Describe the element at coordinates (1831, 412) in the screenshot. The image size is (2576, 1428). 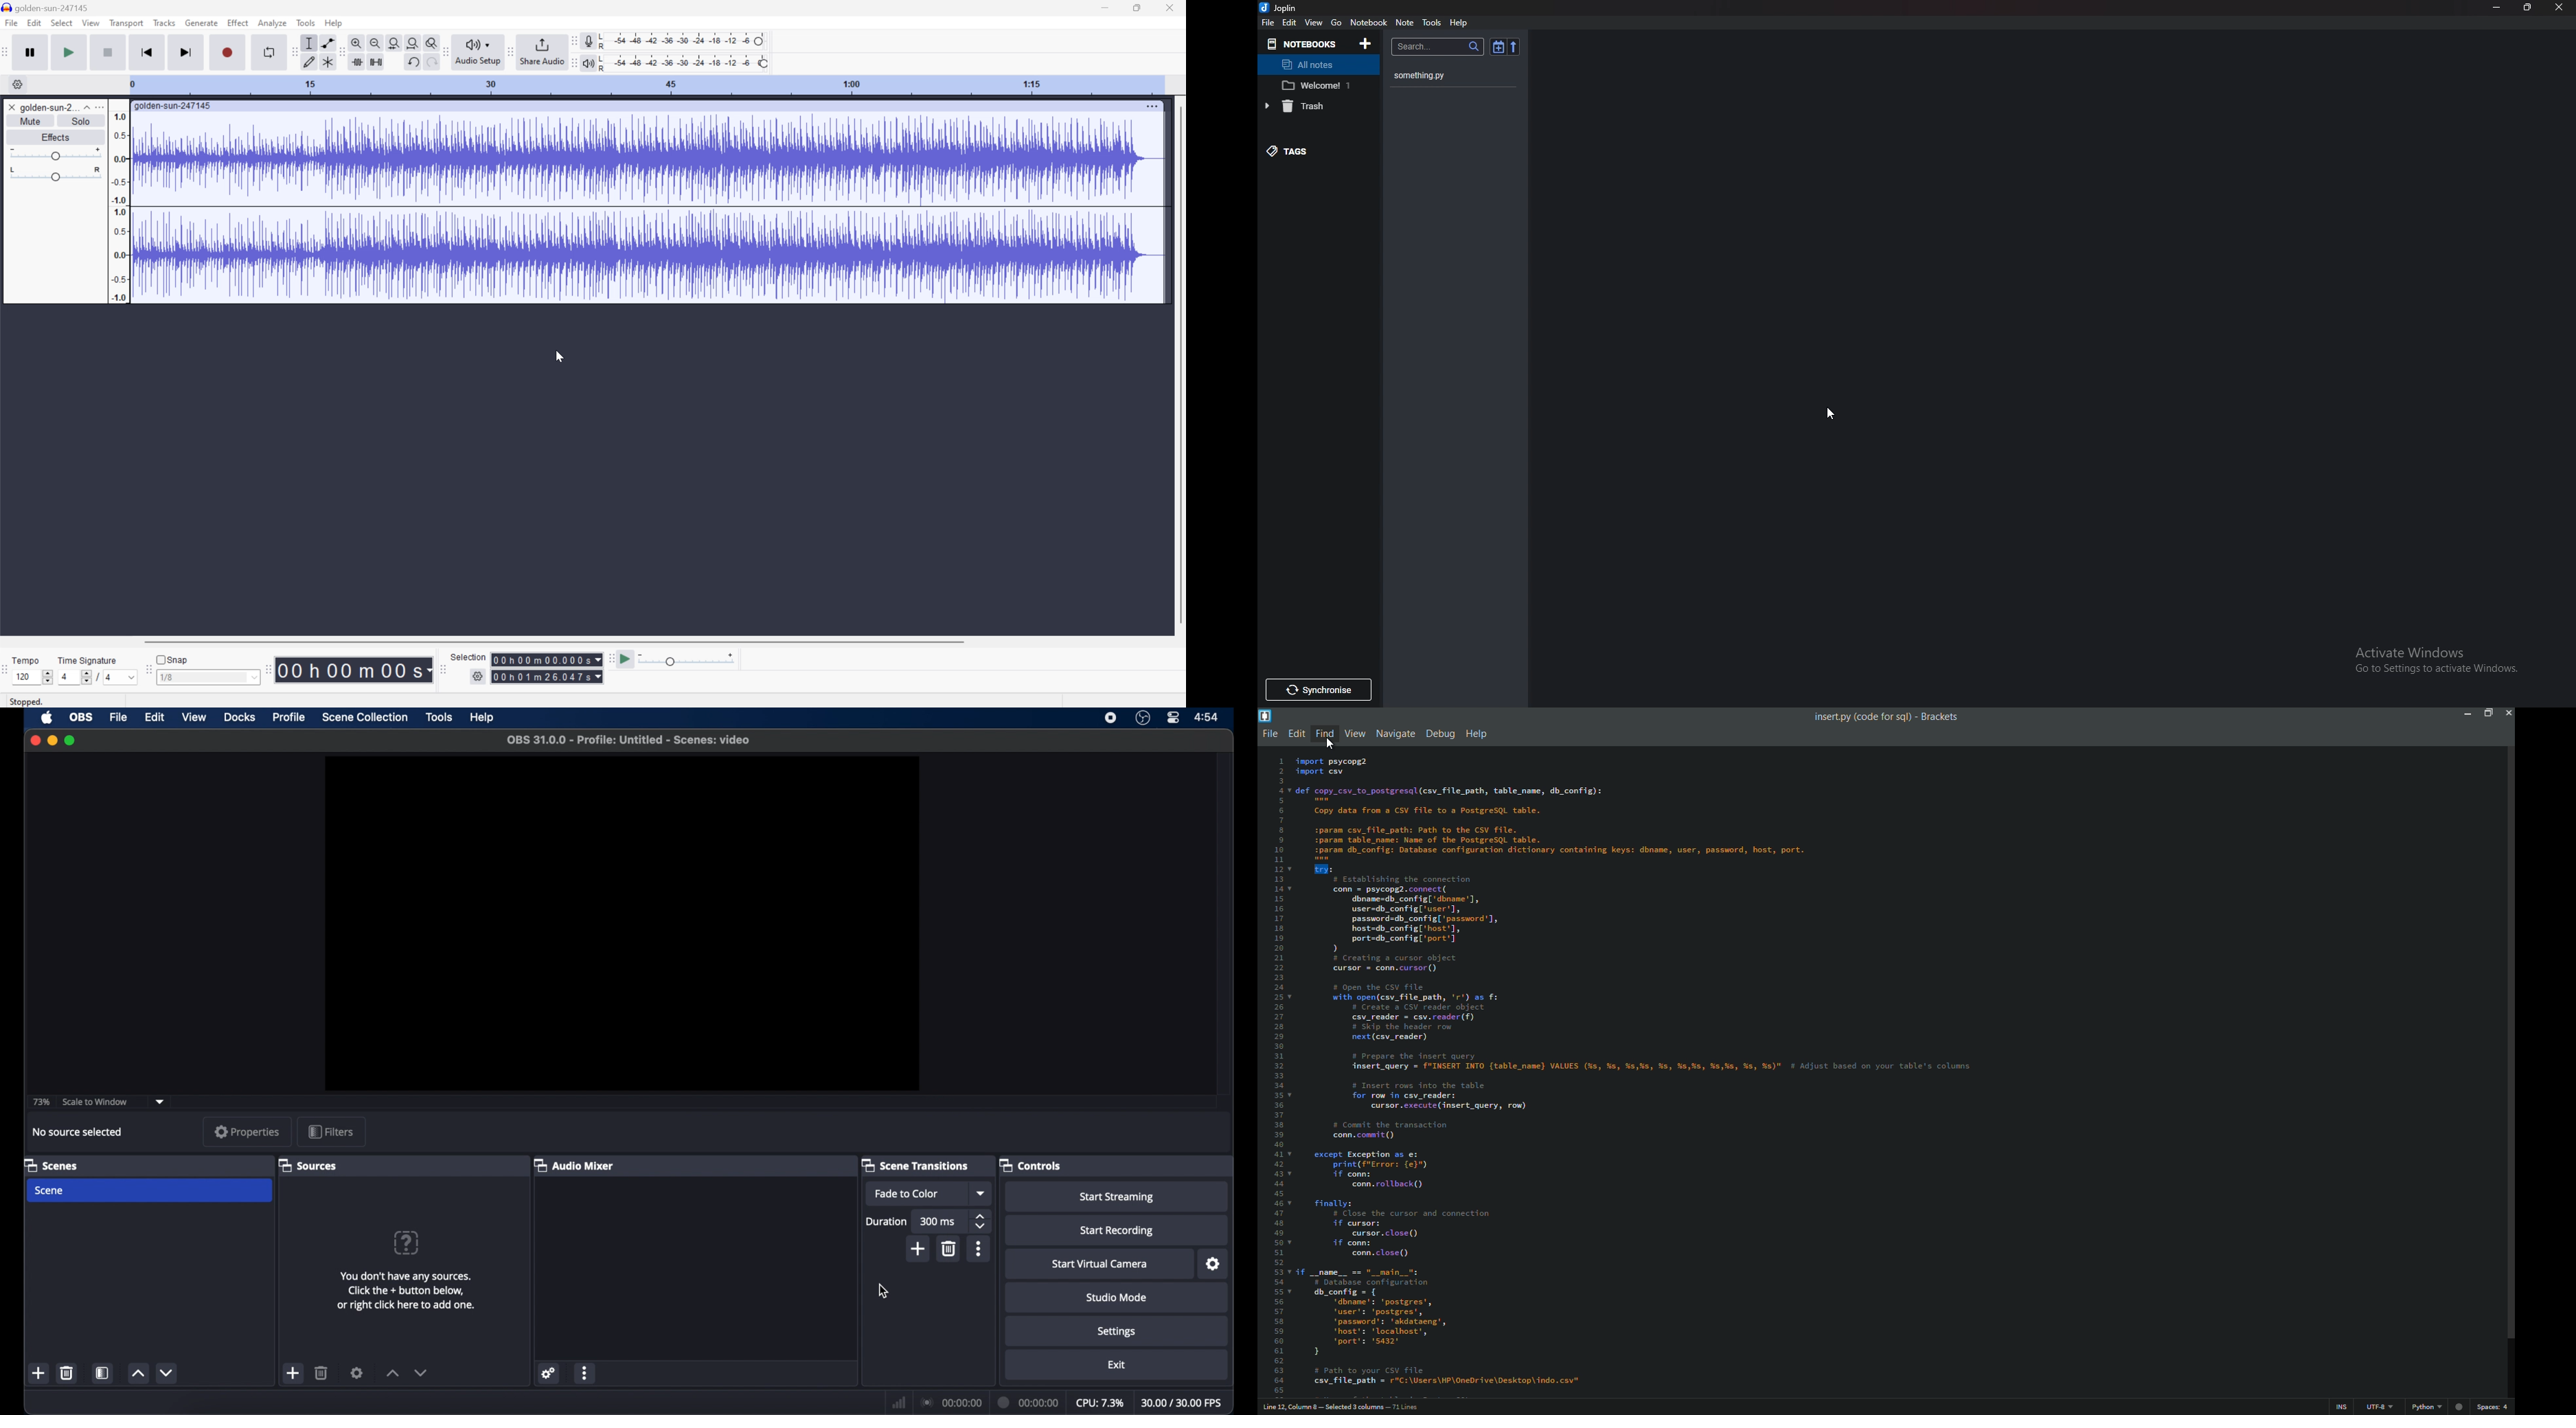
I see `Cursor` at that location.